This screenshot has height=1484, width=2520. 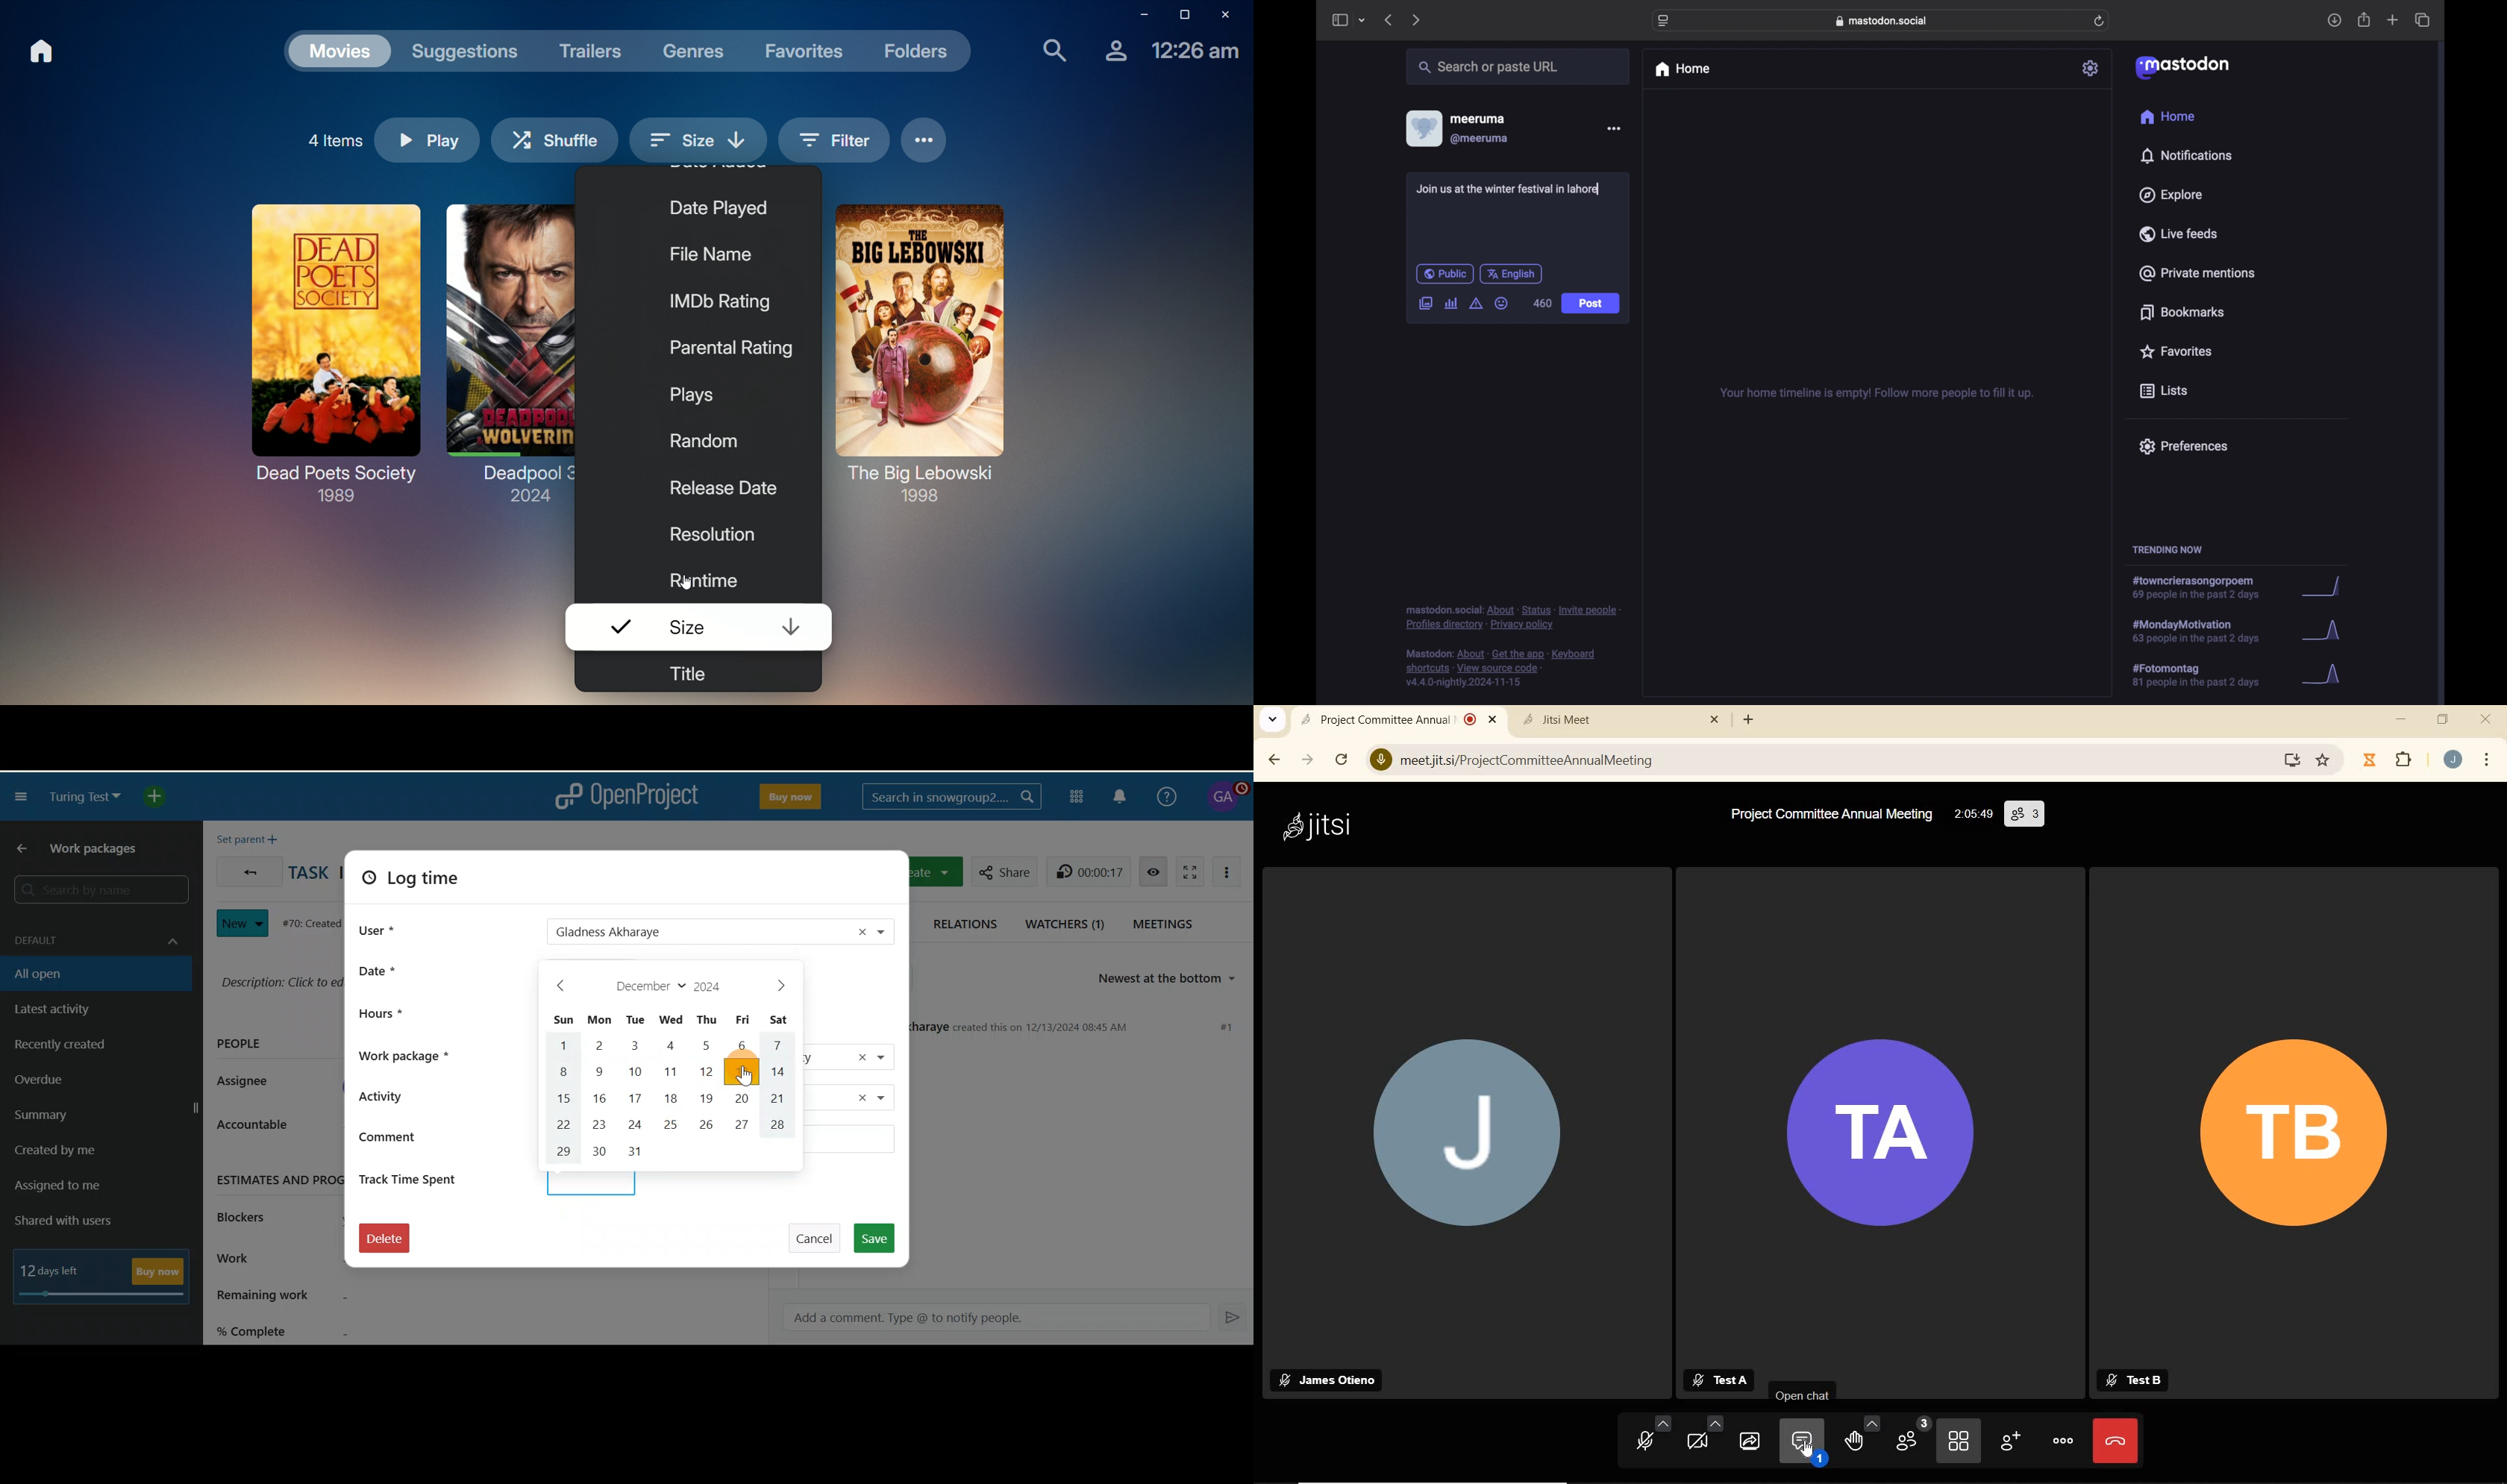 What do you see at coordinates (2012, 1444) in the screenshot?
I see `invite people` at bounding box center [2012, 1444].